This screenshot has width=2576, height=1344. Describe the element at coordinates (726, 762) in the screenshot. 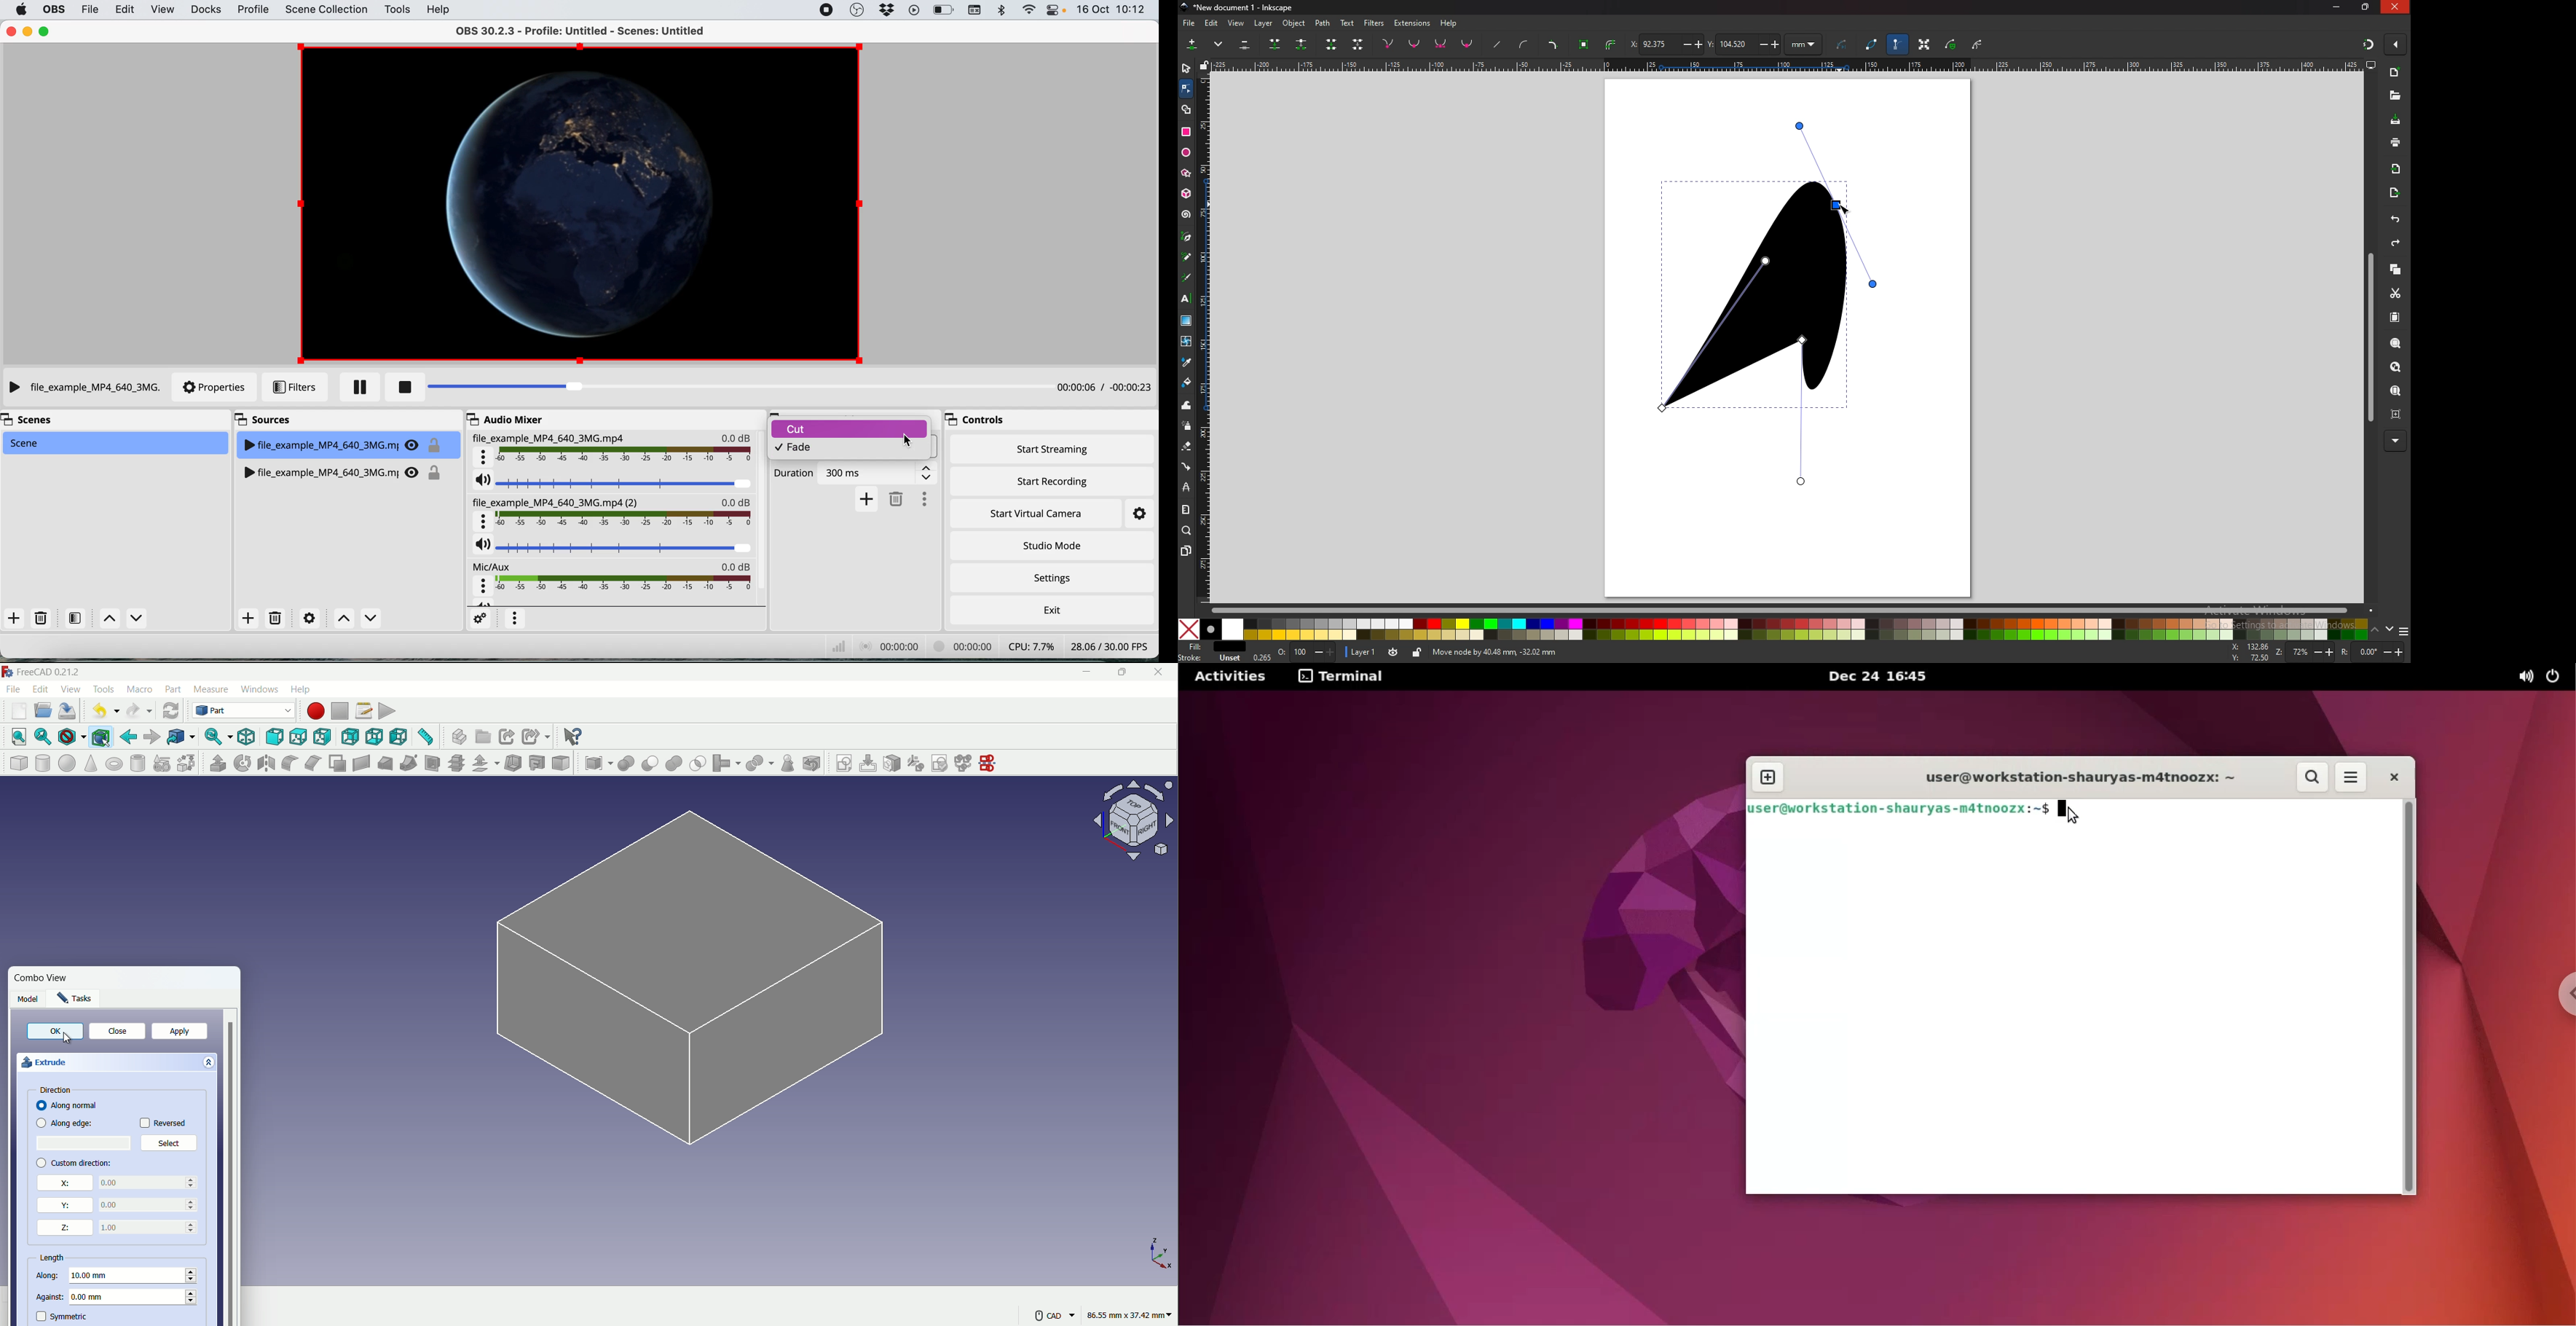

I see `join object` at that location.